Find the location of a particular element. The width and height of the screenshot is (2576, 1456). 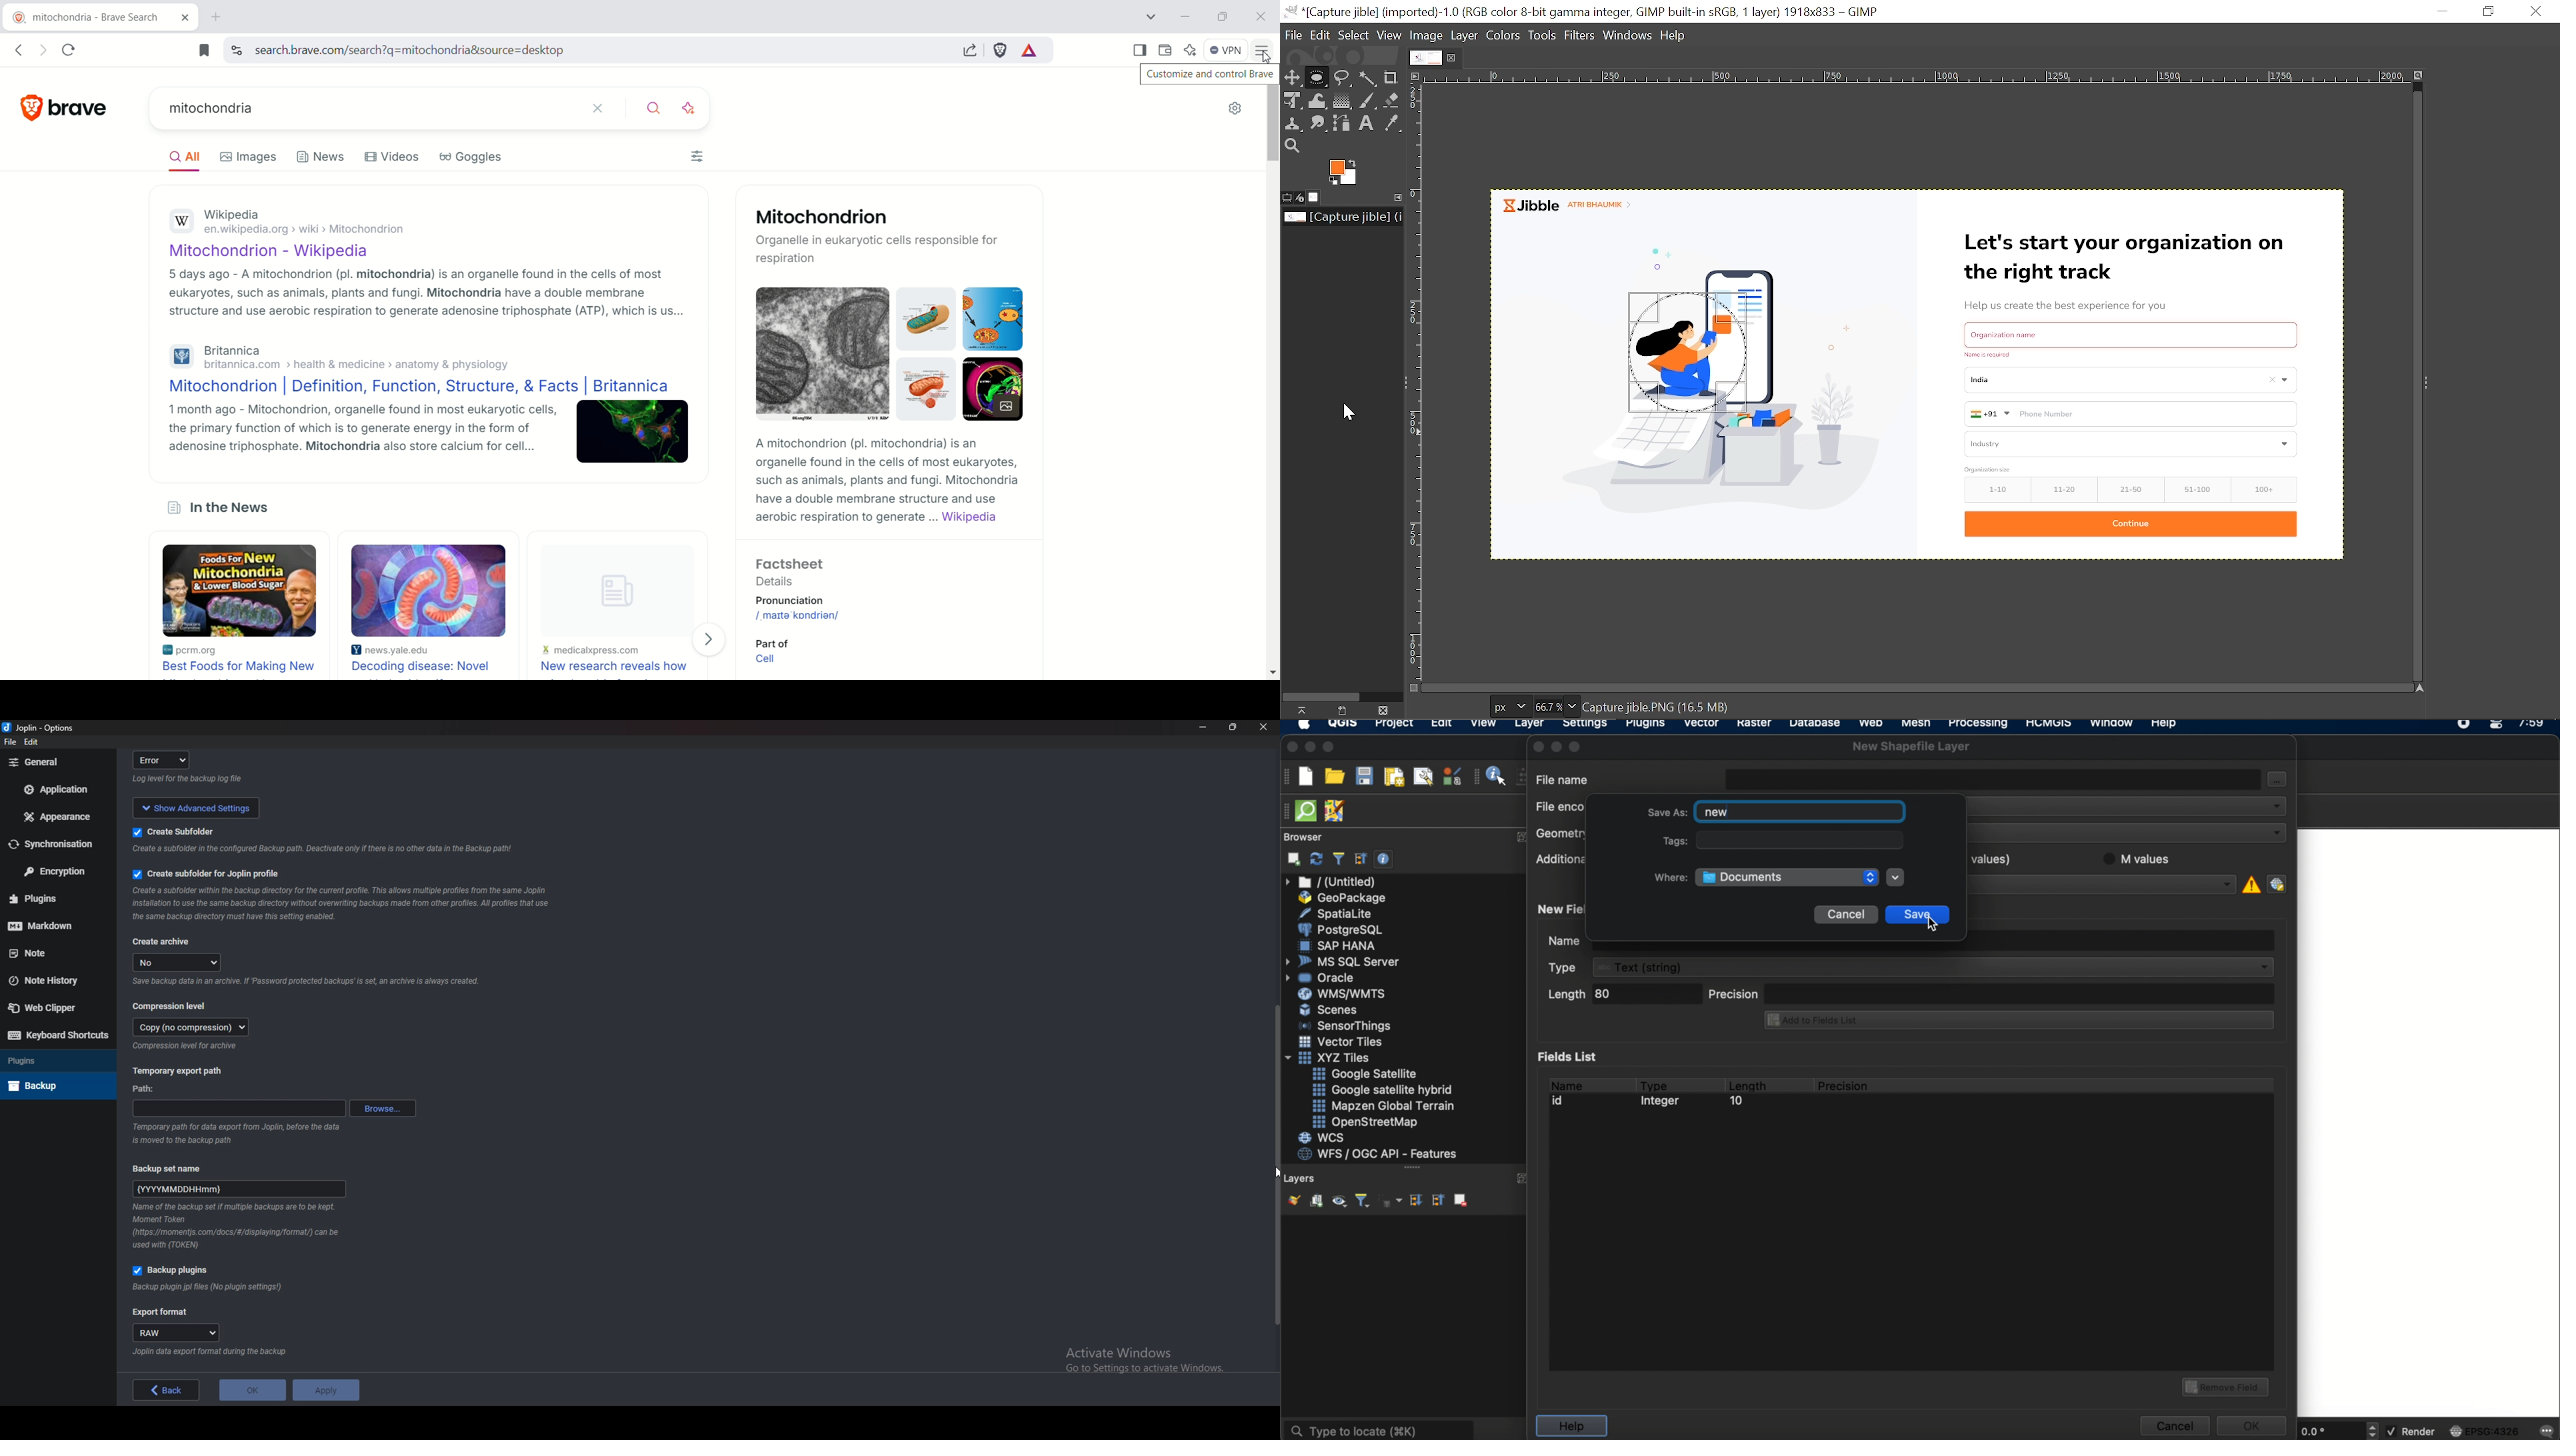

help is located at coordinates (1676, 34).